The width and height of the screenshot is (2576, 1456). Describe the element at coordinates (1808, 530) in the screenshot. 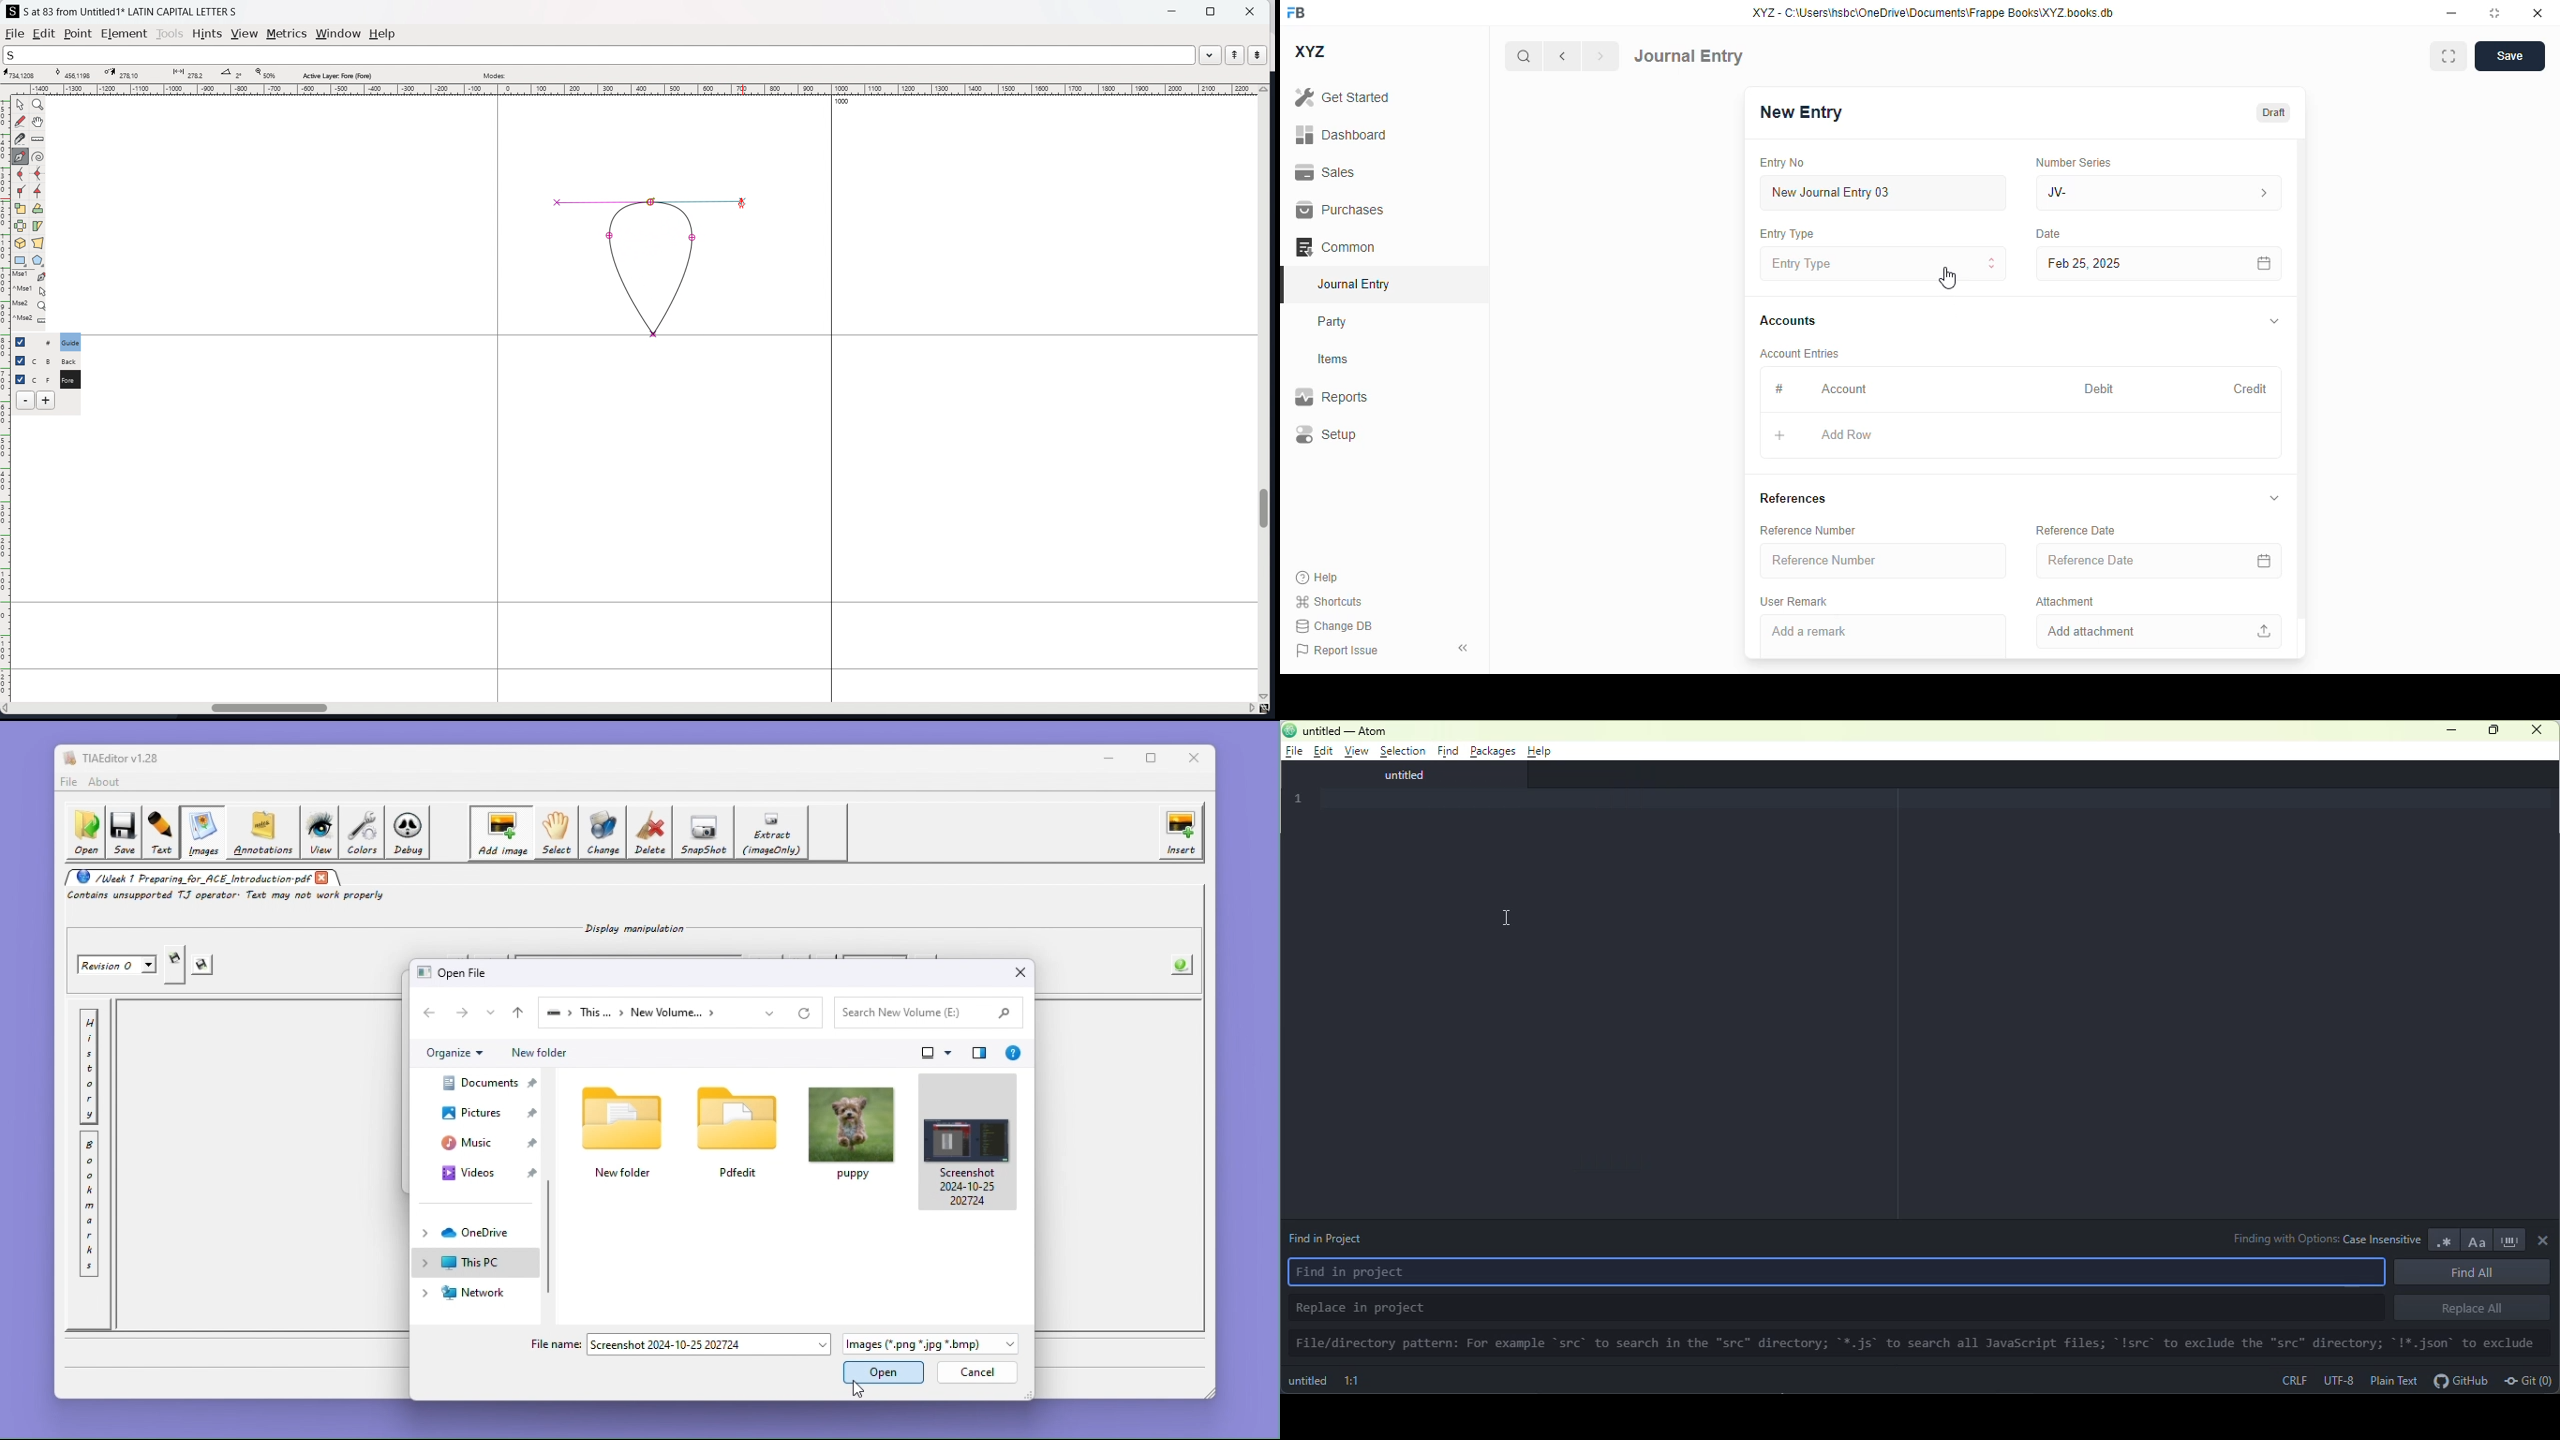

I see `reference number` at that location.